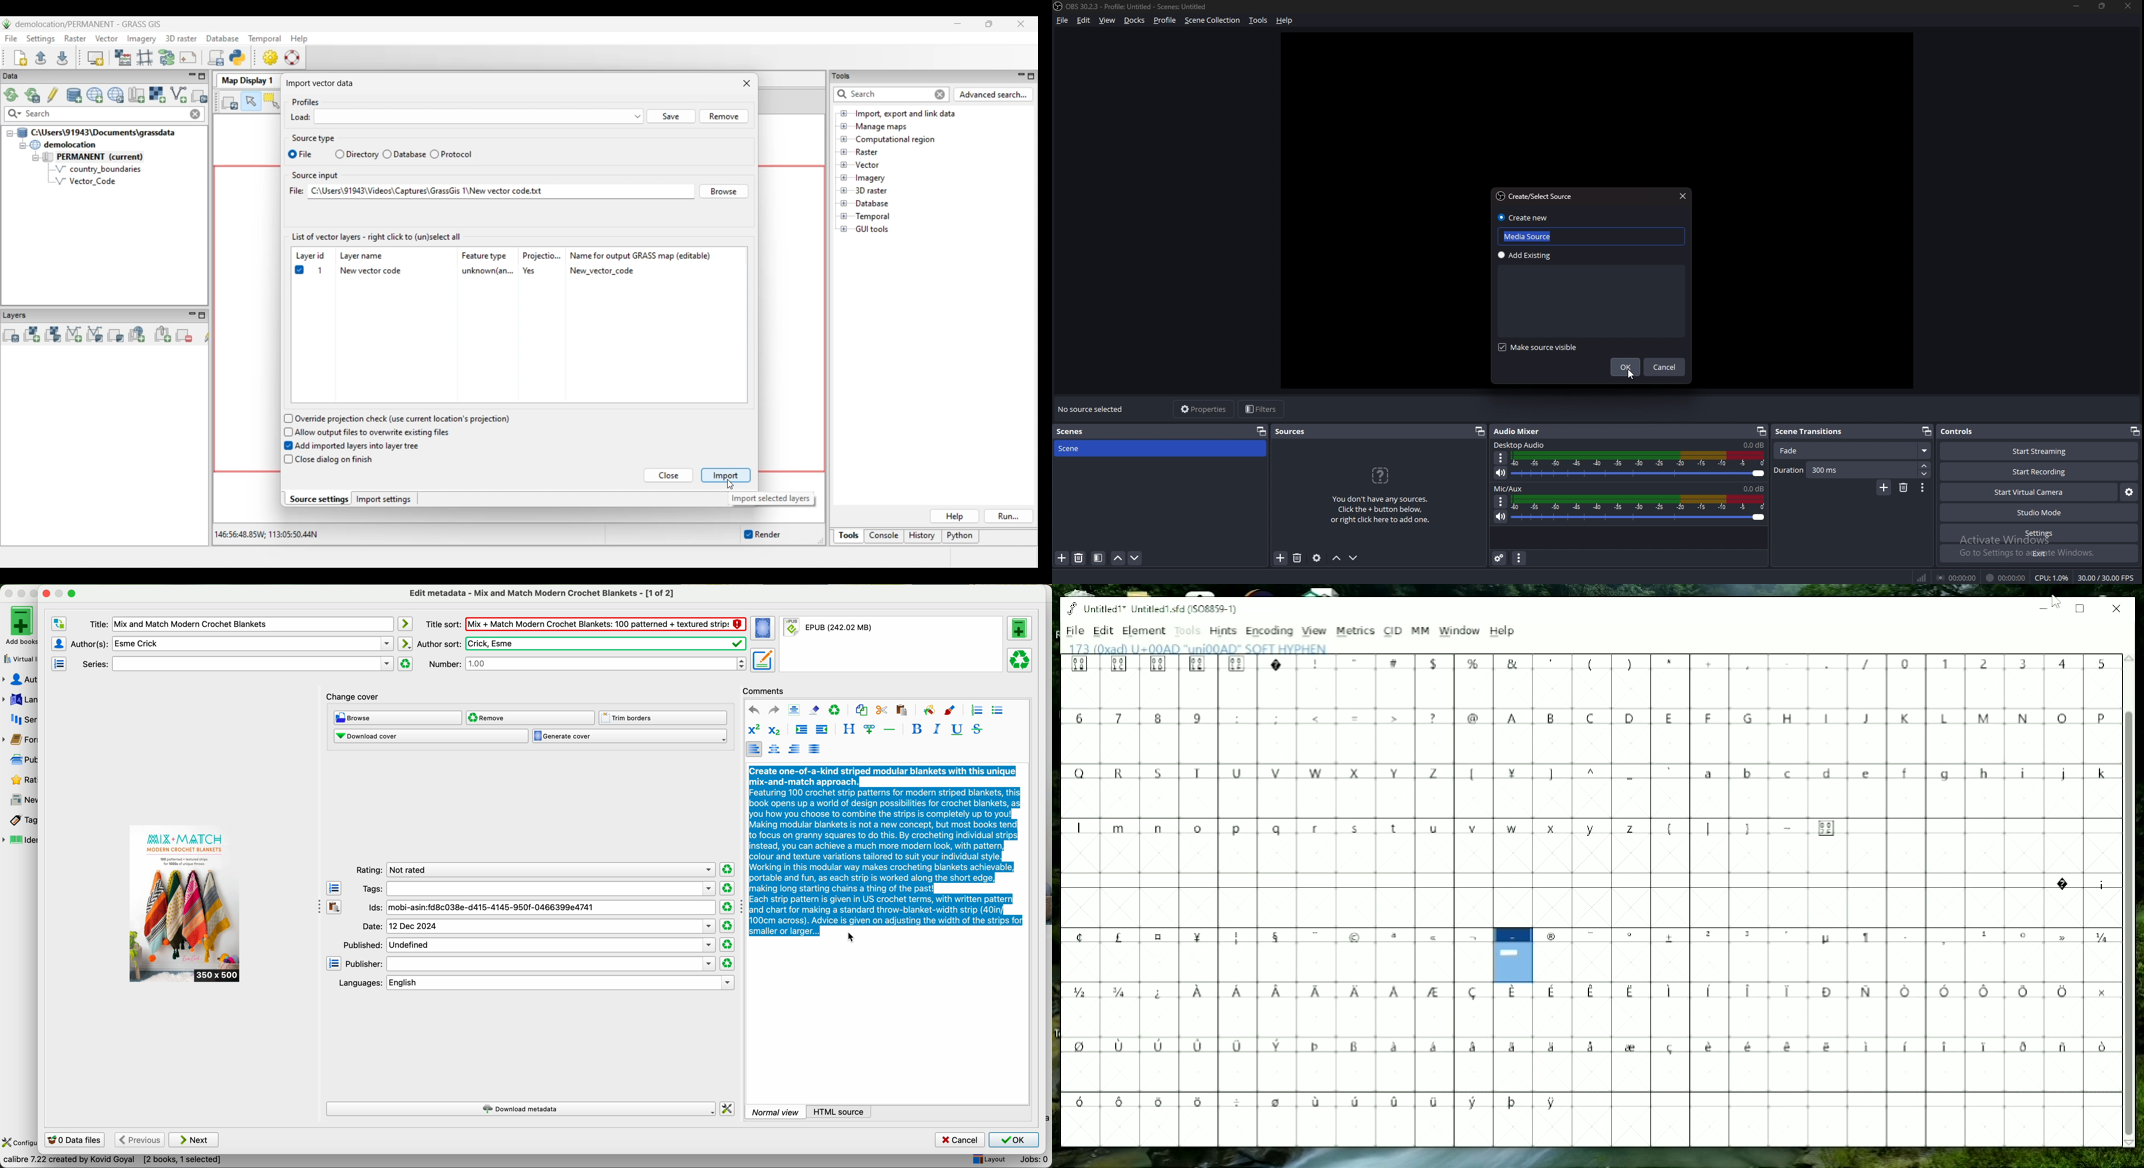 Image resolution: width=2156 pixels, height=1176 pixels. I want to click on Resize, so click(2103, 5).